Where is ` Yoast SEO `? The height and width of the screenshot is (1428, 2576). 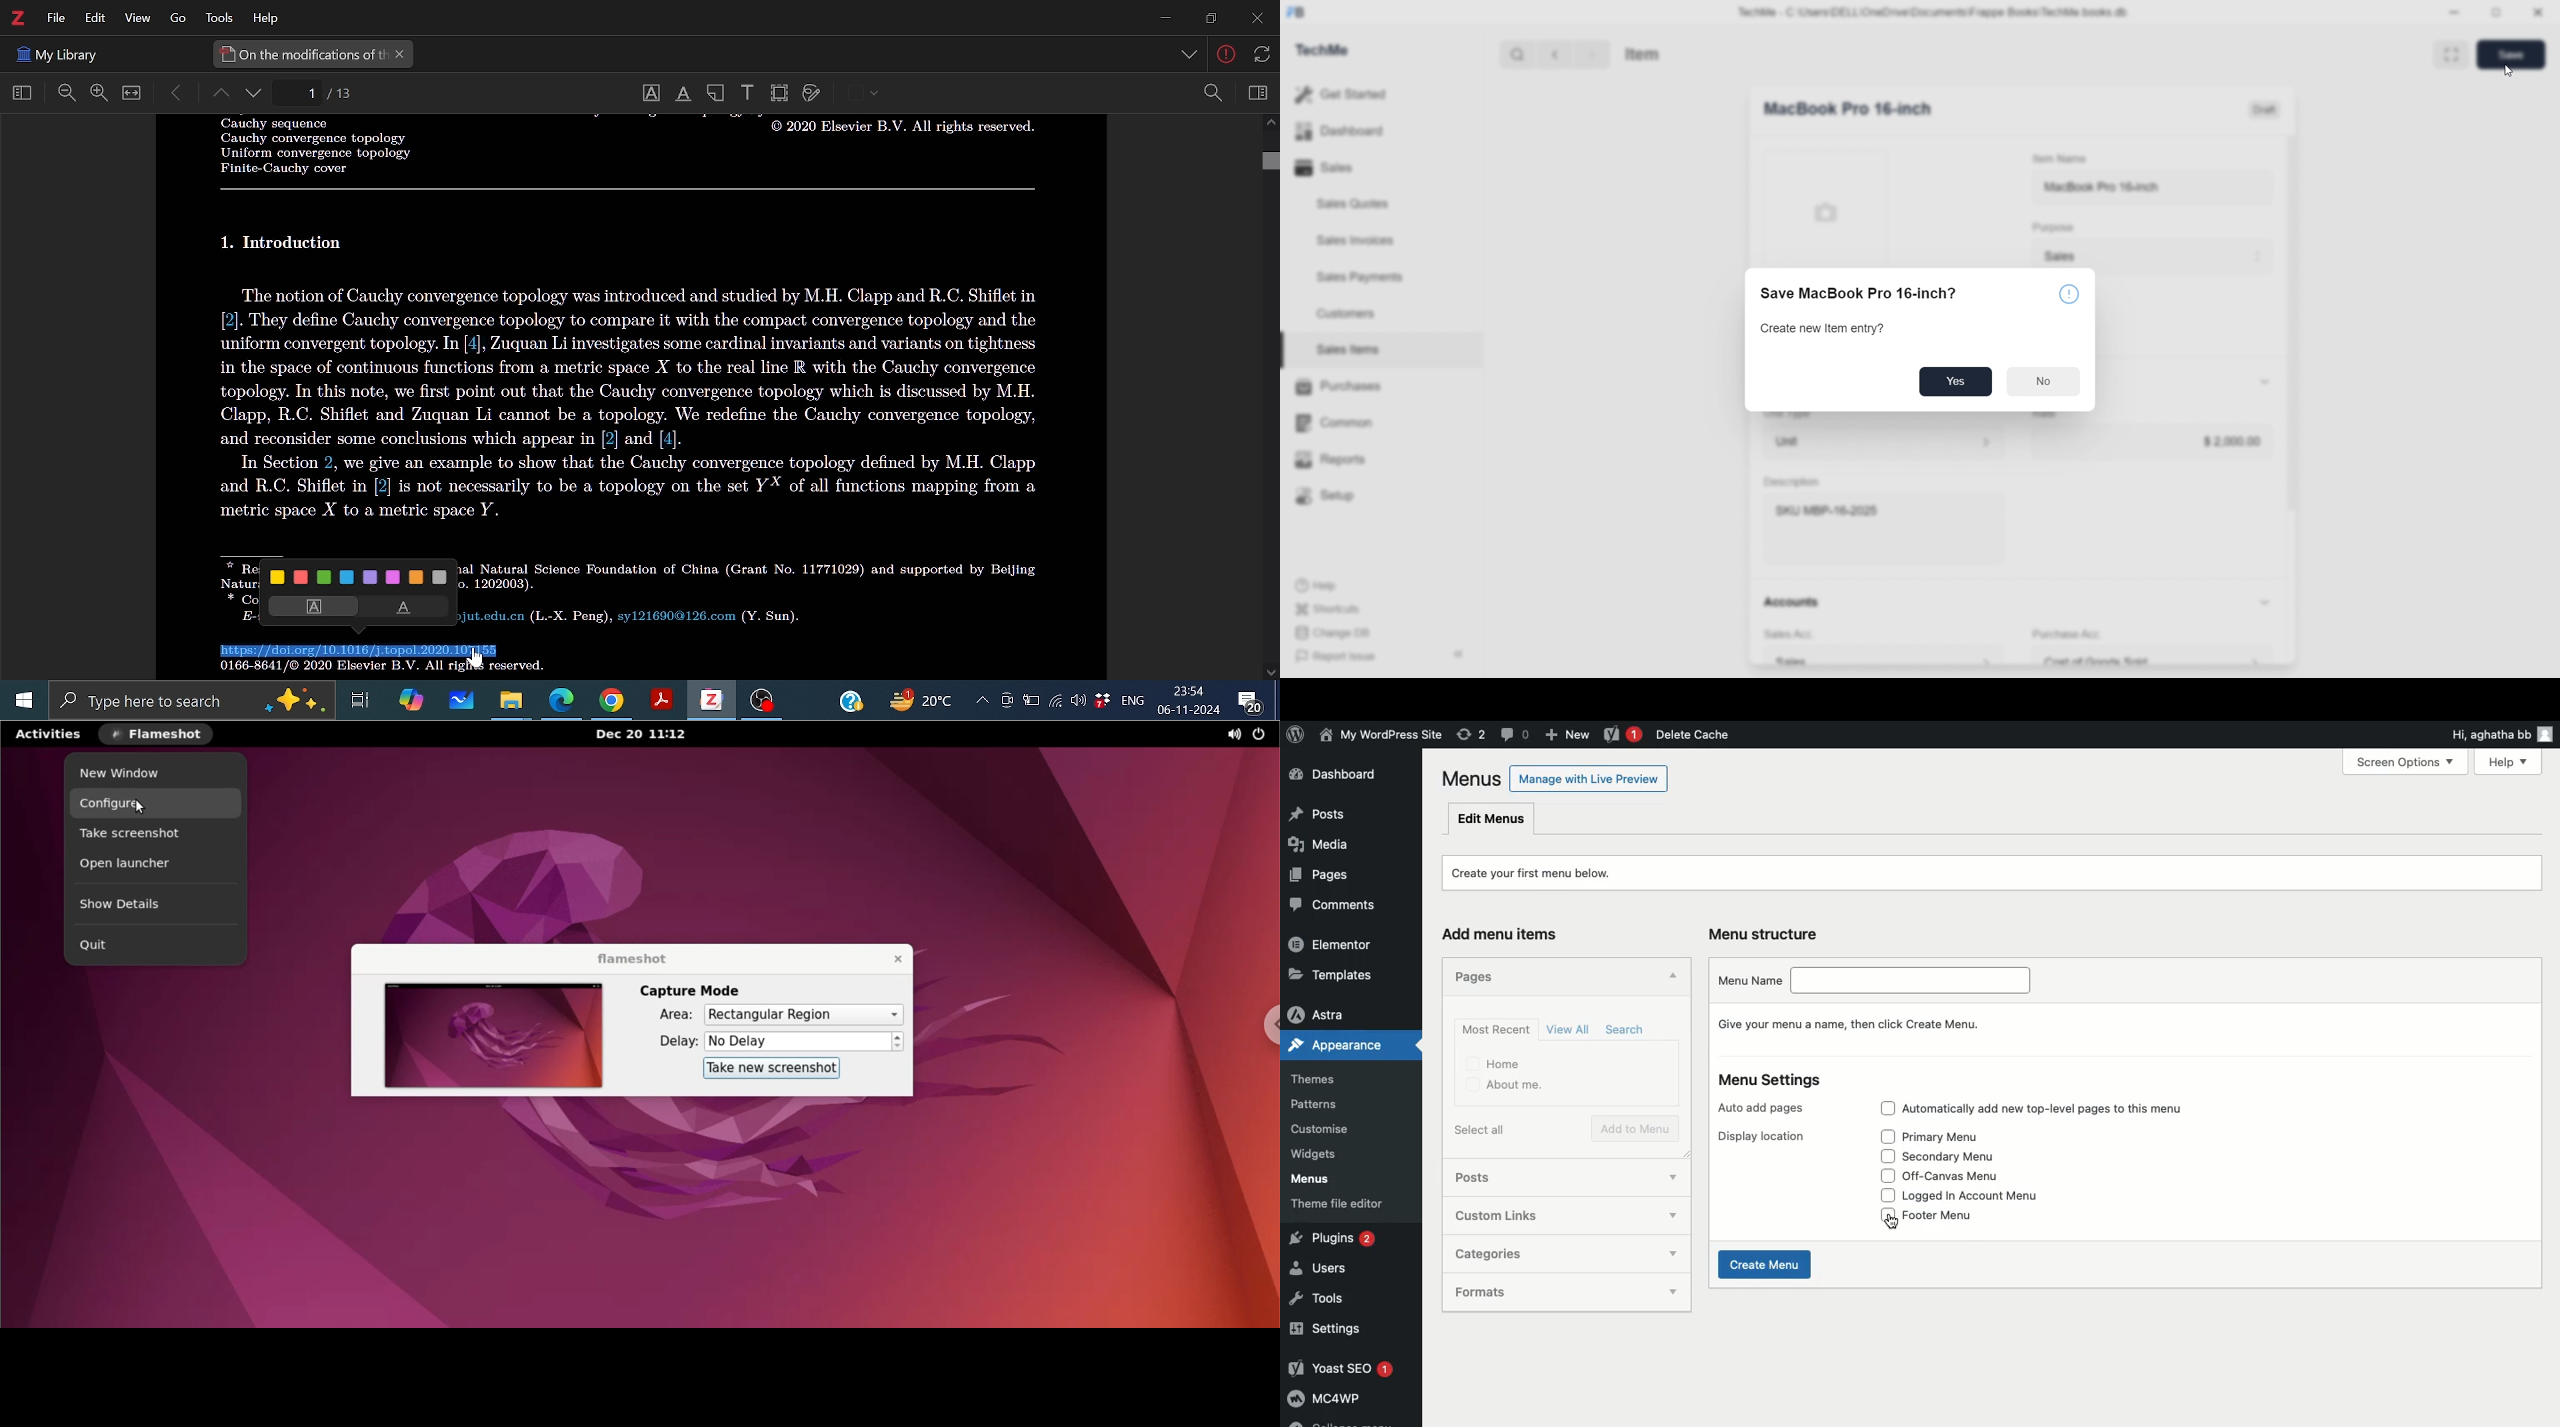
 Yoast SEO  is located at coordinates (1349, 1370).